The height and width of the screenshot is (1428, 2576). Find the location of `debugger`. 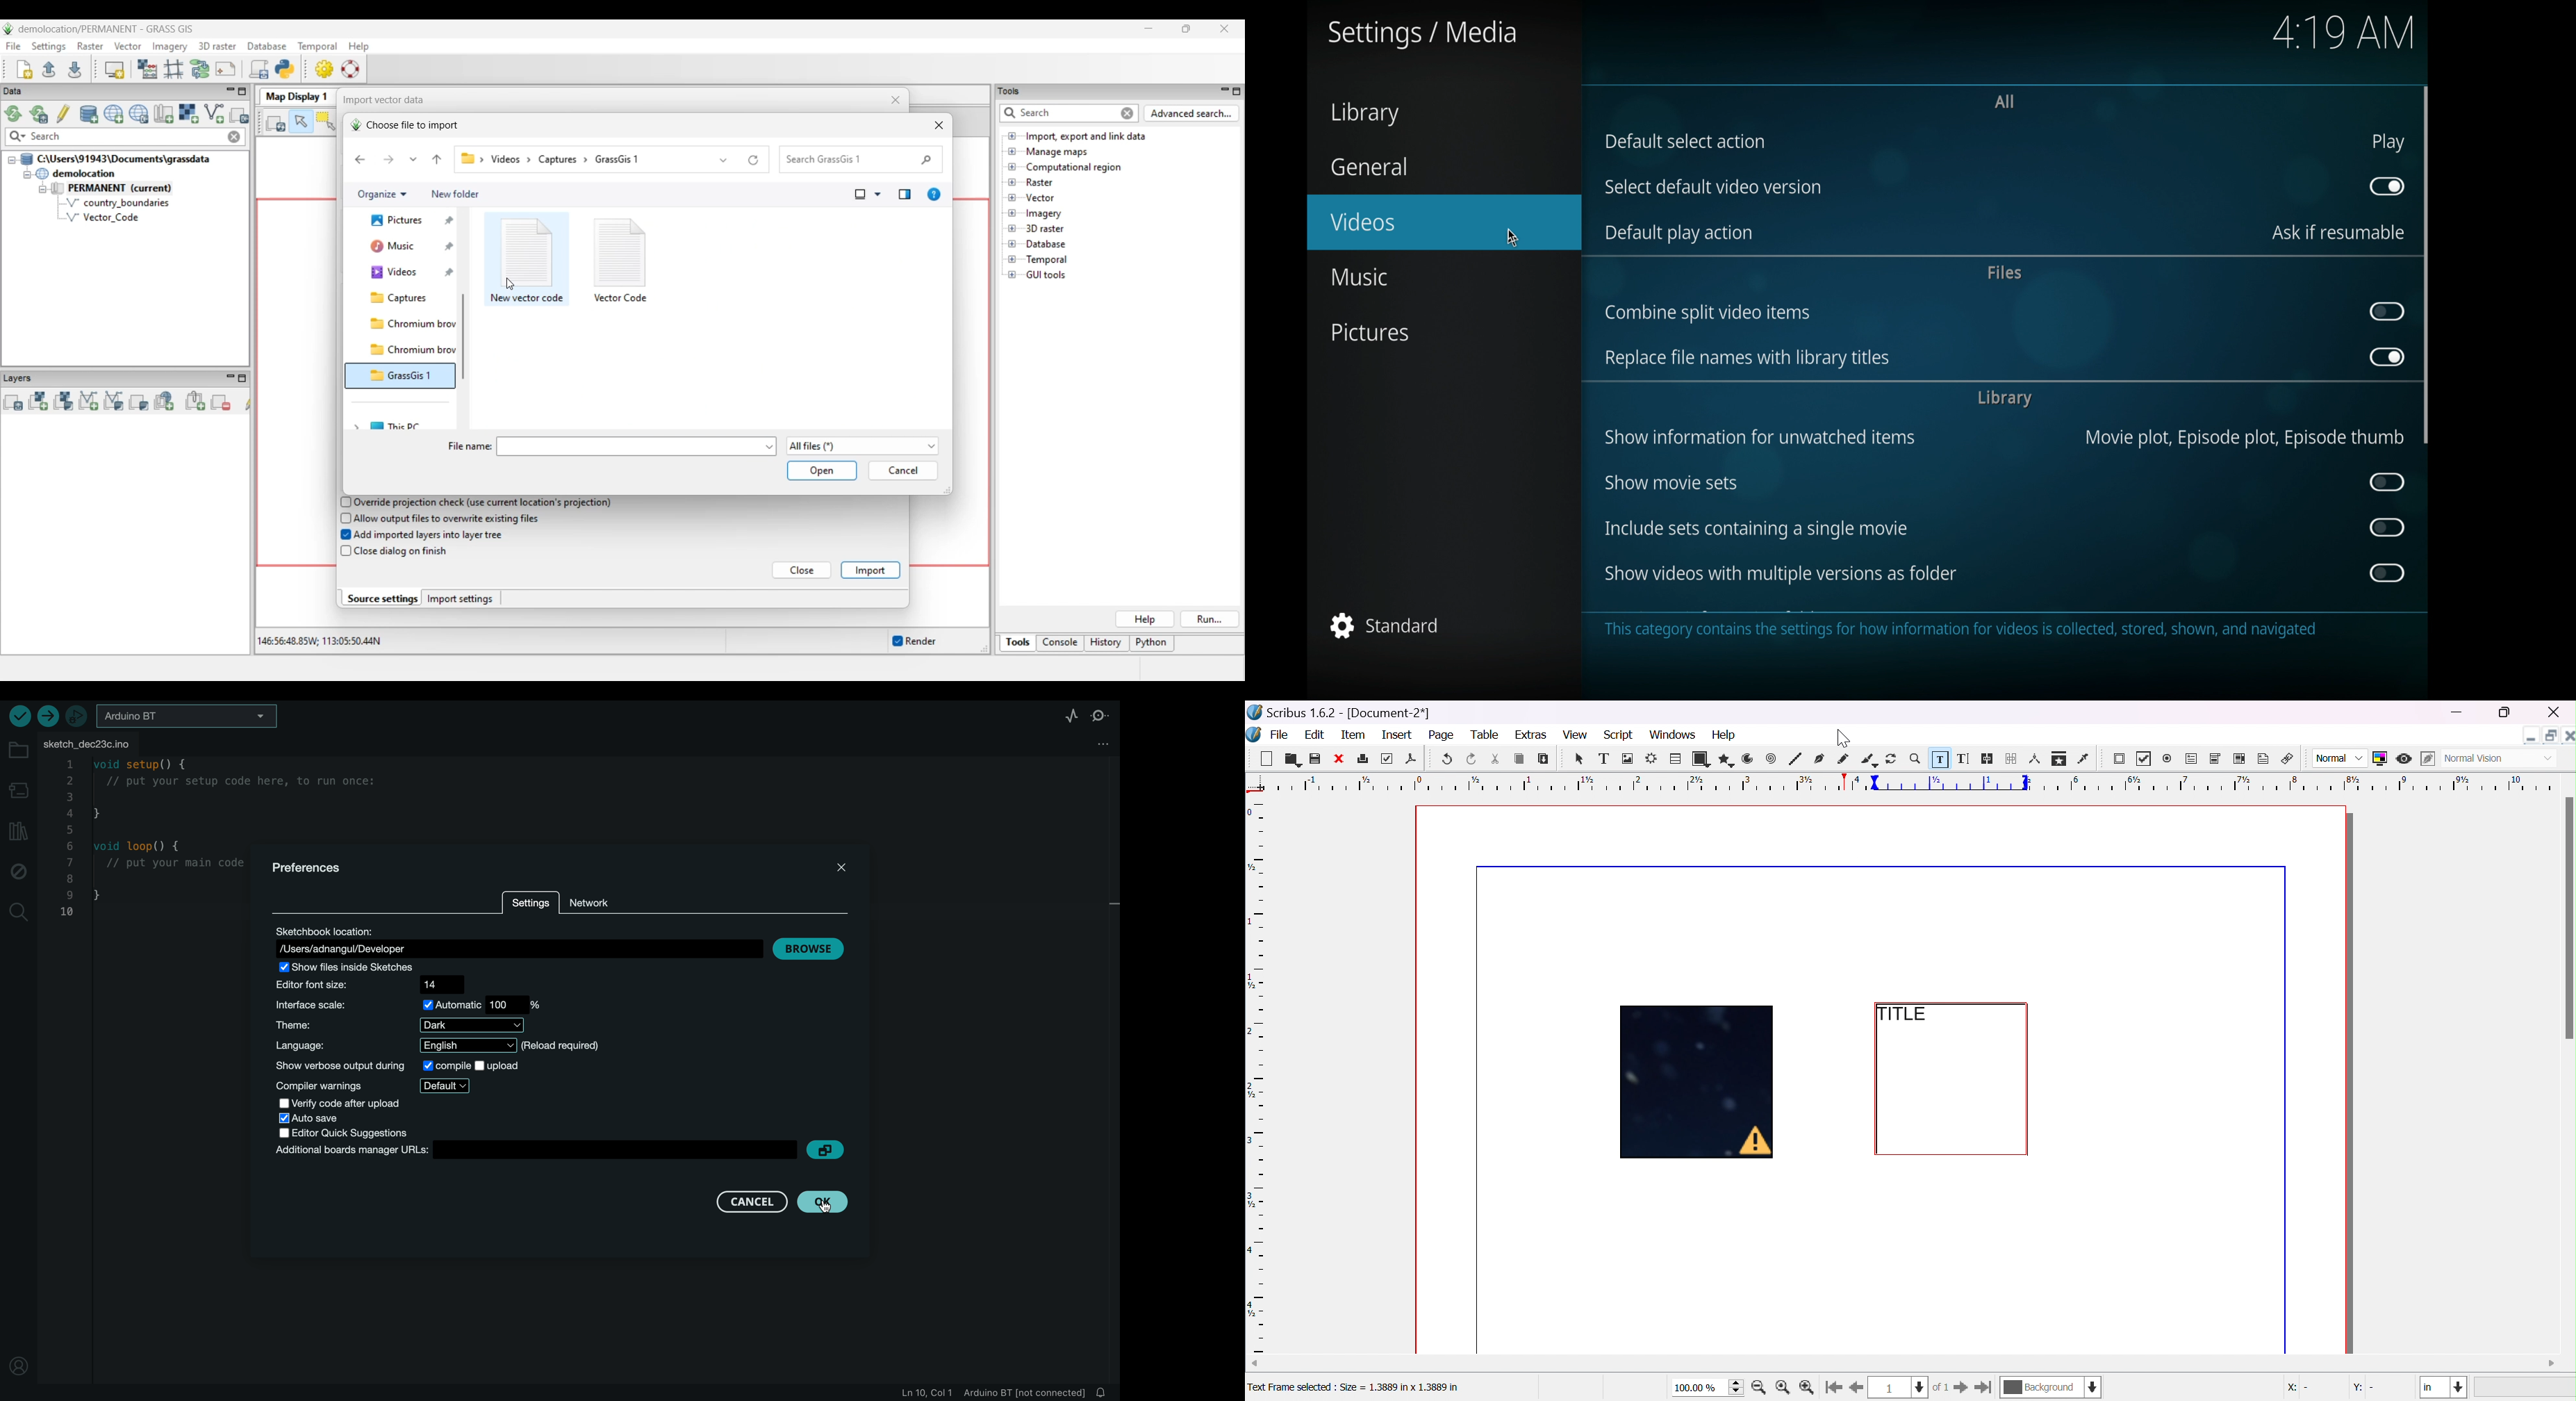

debugger is located at coordinates (78, 716).